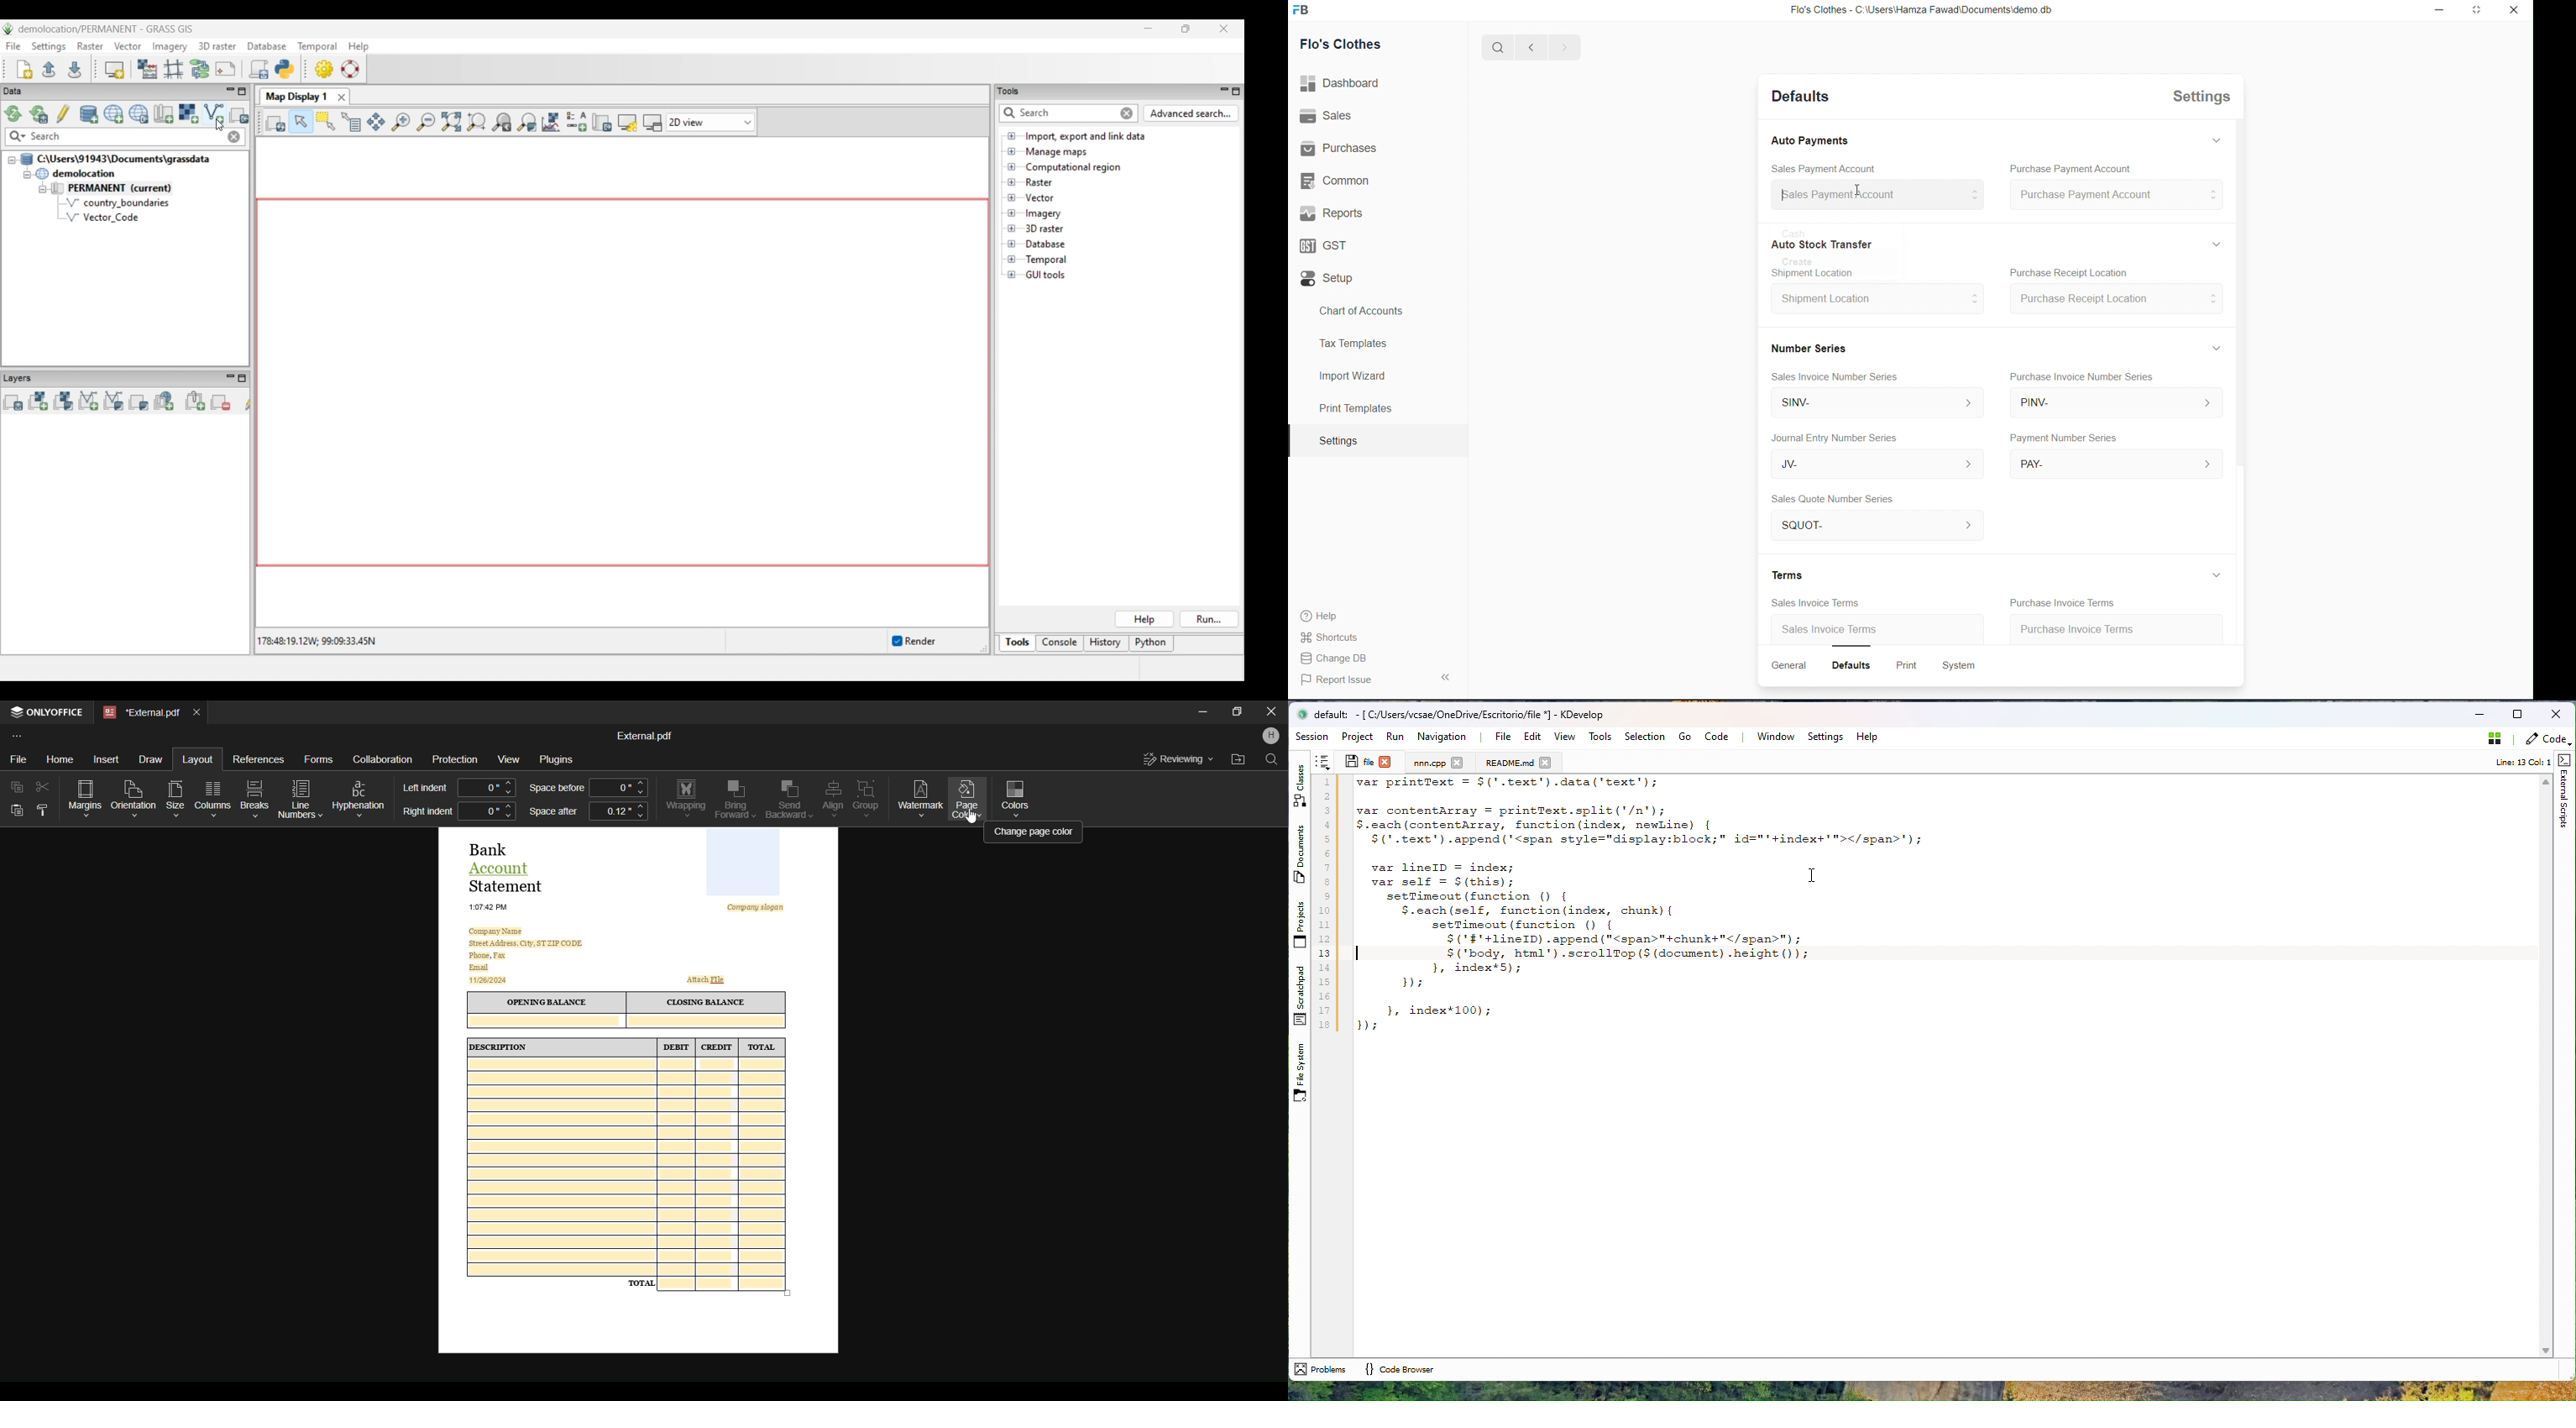 This screenshot has height=1428, width=2576. Describe the element at coordinates (1871, 404) in the screenshot. I see `SINV-` at that location.